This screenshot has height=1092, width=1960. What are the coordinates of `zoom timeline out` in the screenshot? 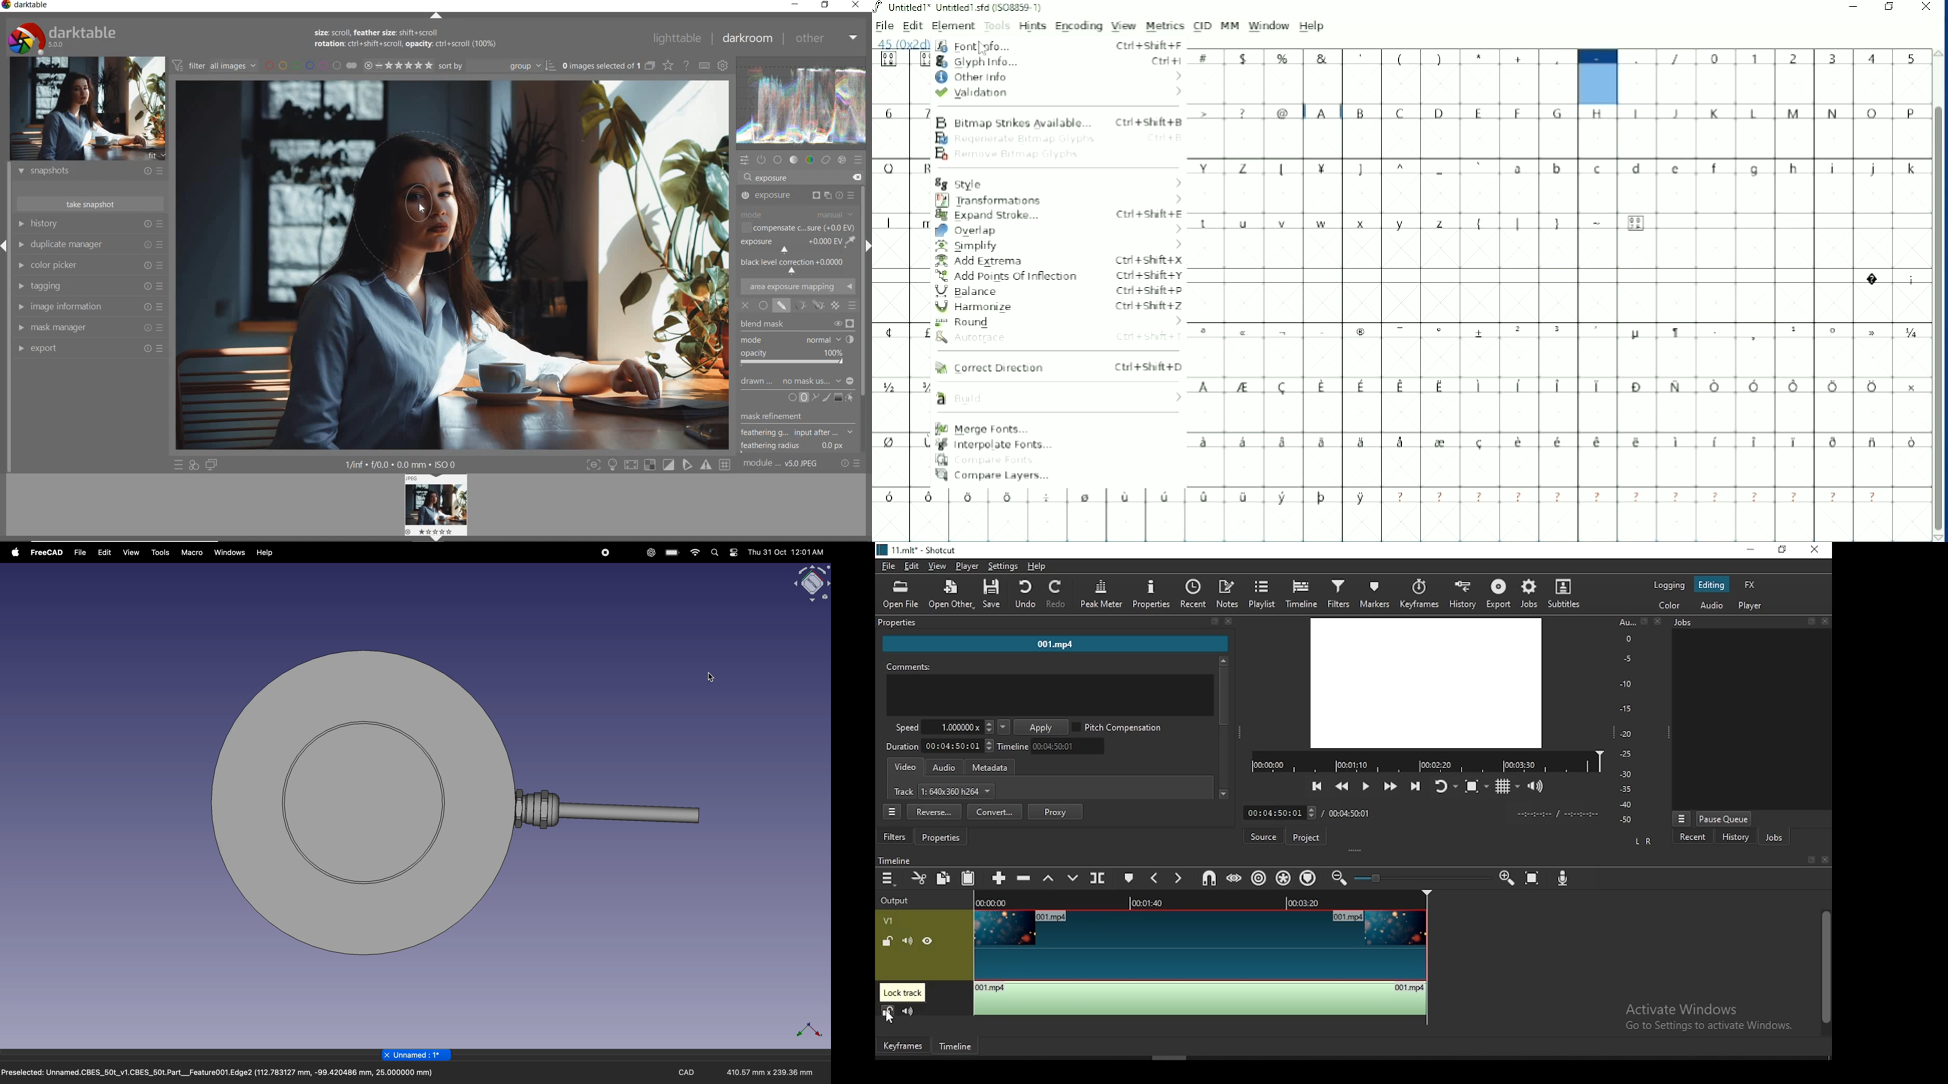 It's located at (1339, 878).